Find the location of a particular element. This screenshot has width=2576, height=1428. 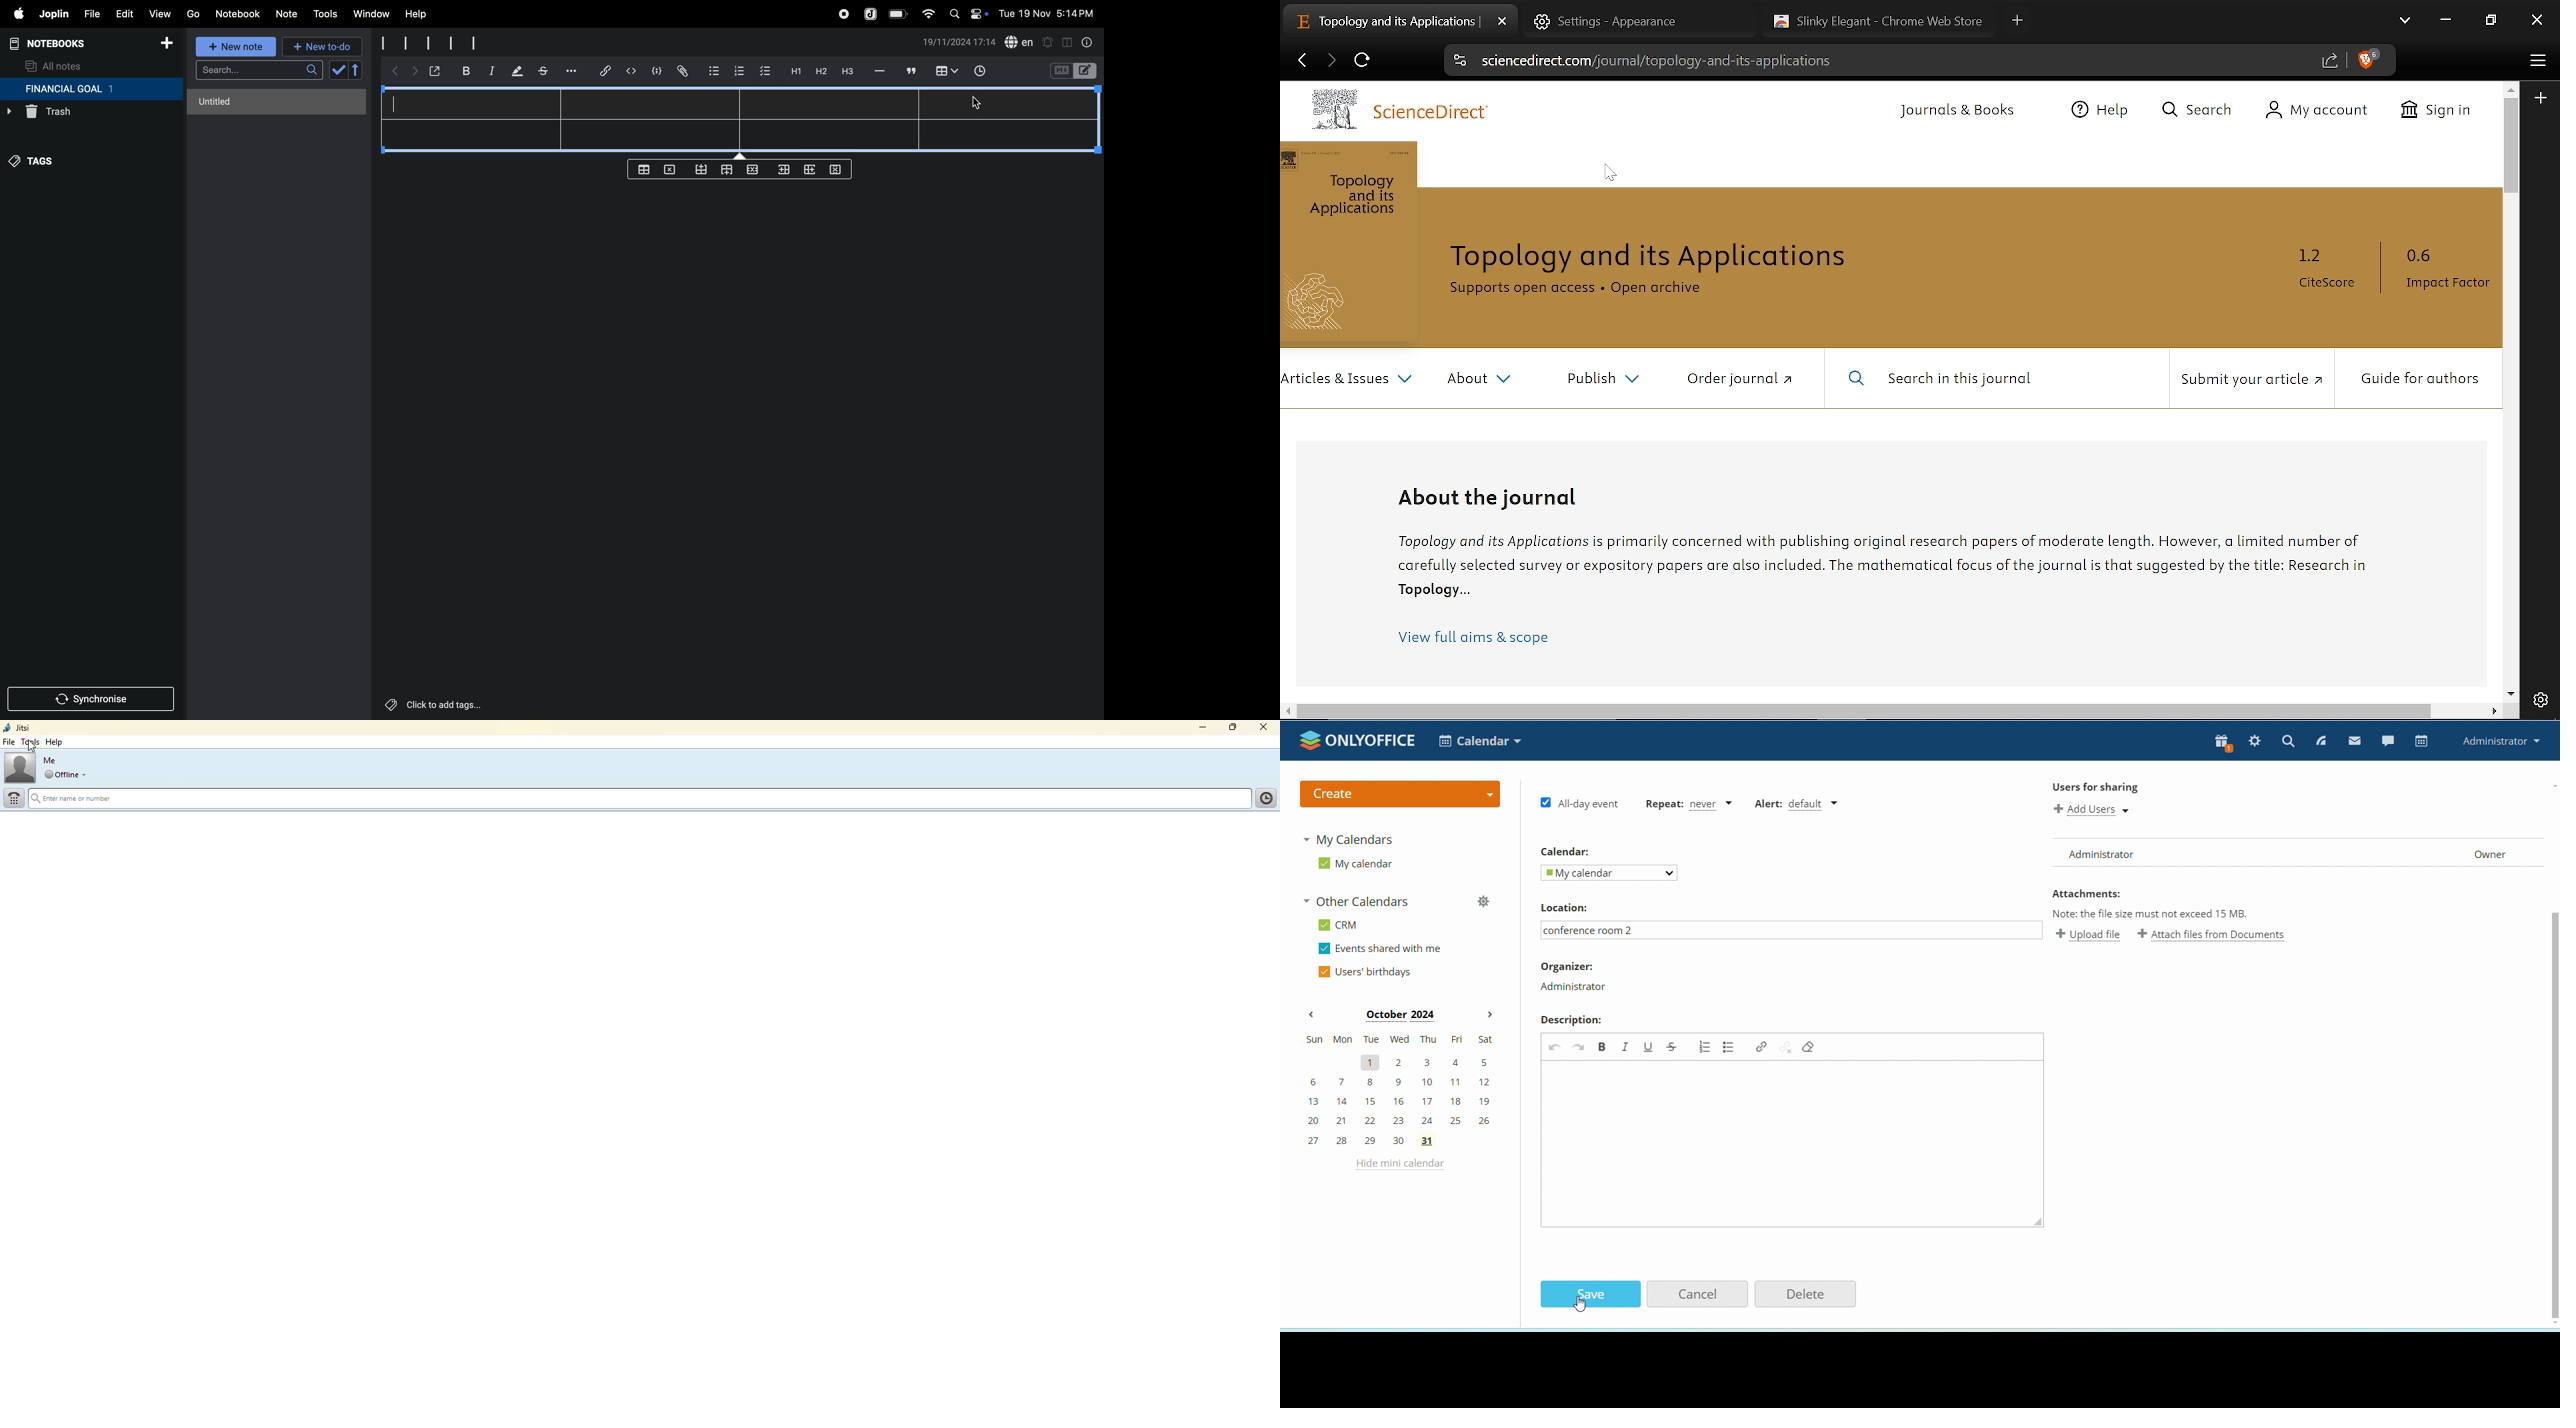

code block is located at coordinates (653, 71).